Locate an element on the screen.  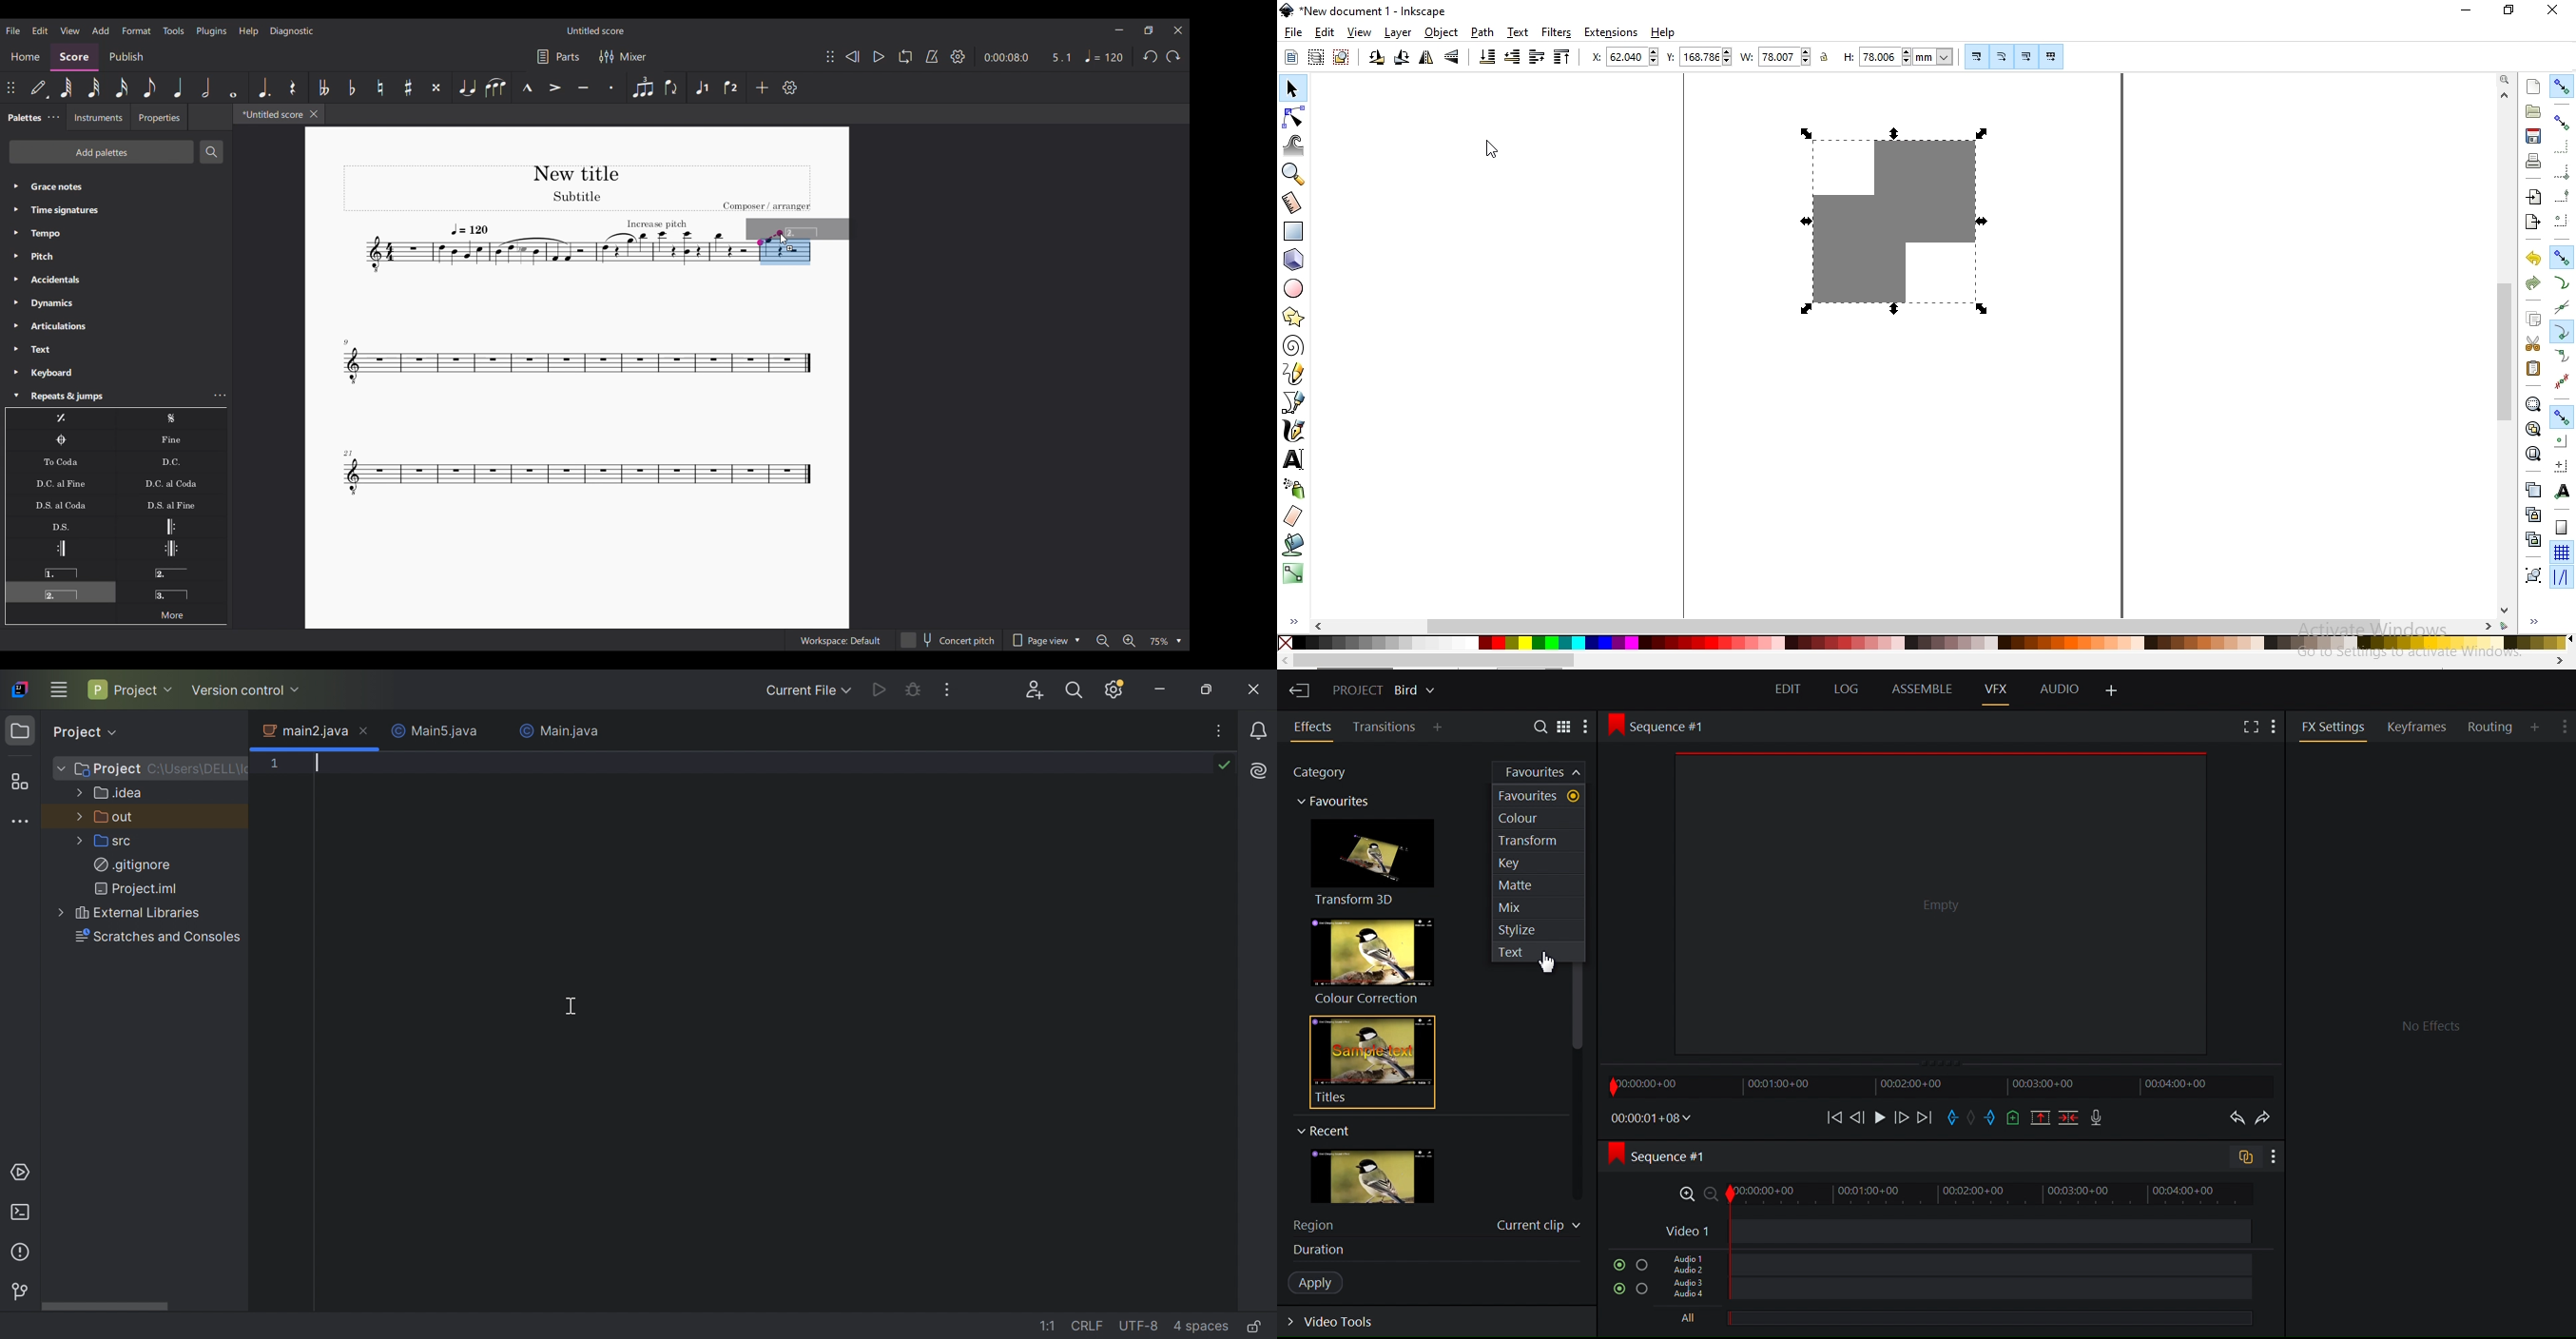
Zoom out is located at coordinates (1104, 641).